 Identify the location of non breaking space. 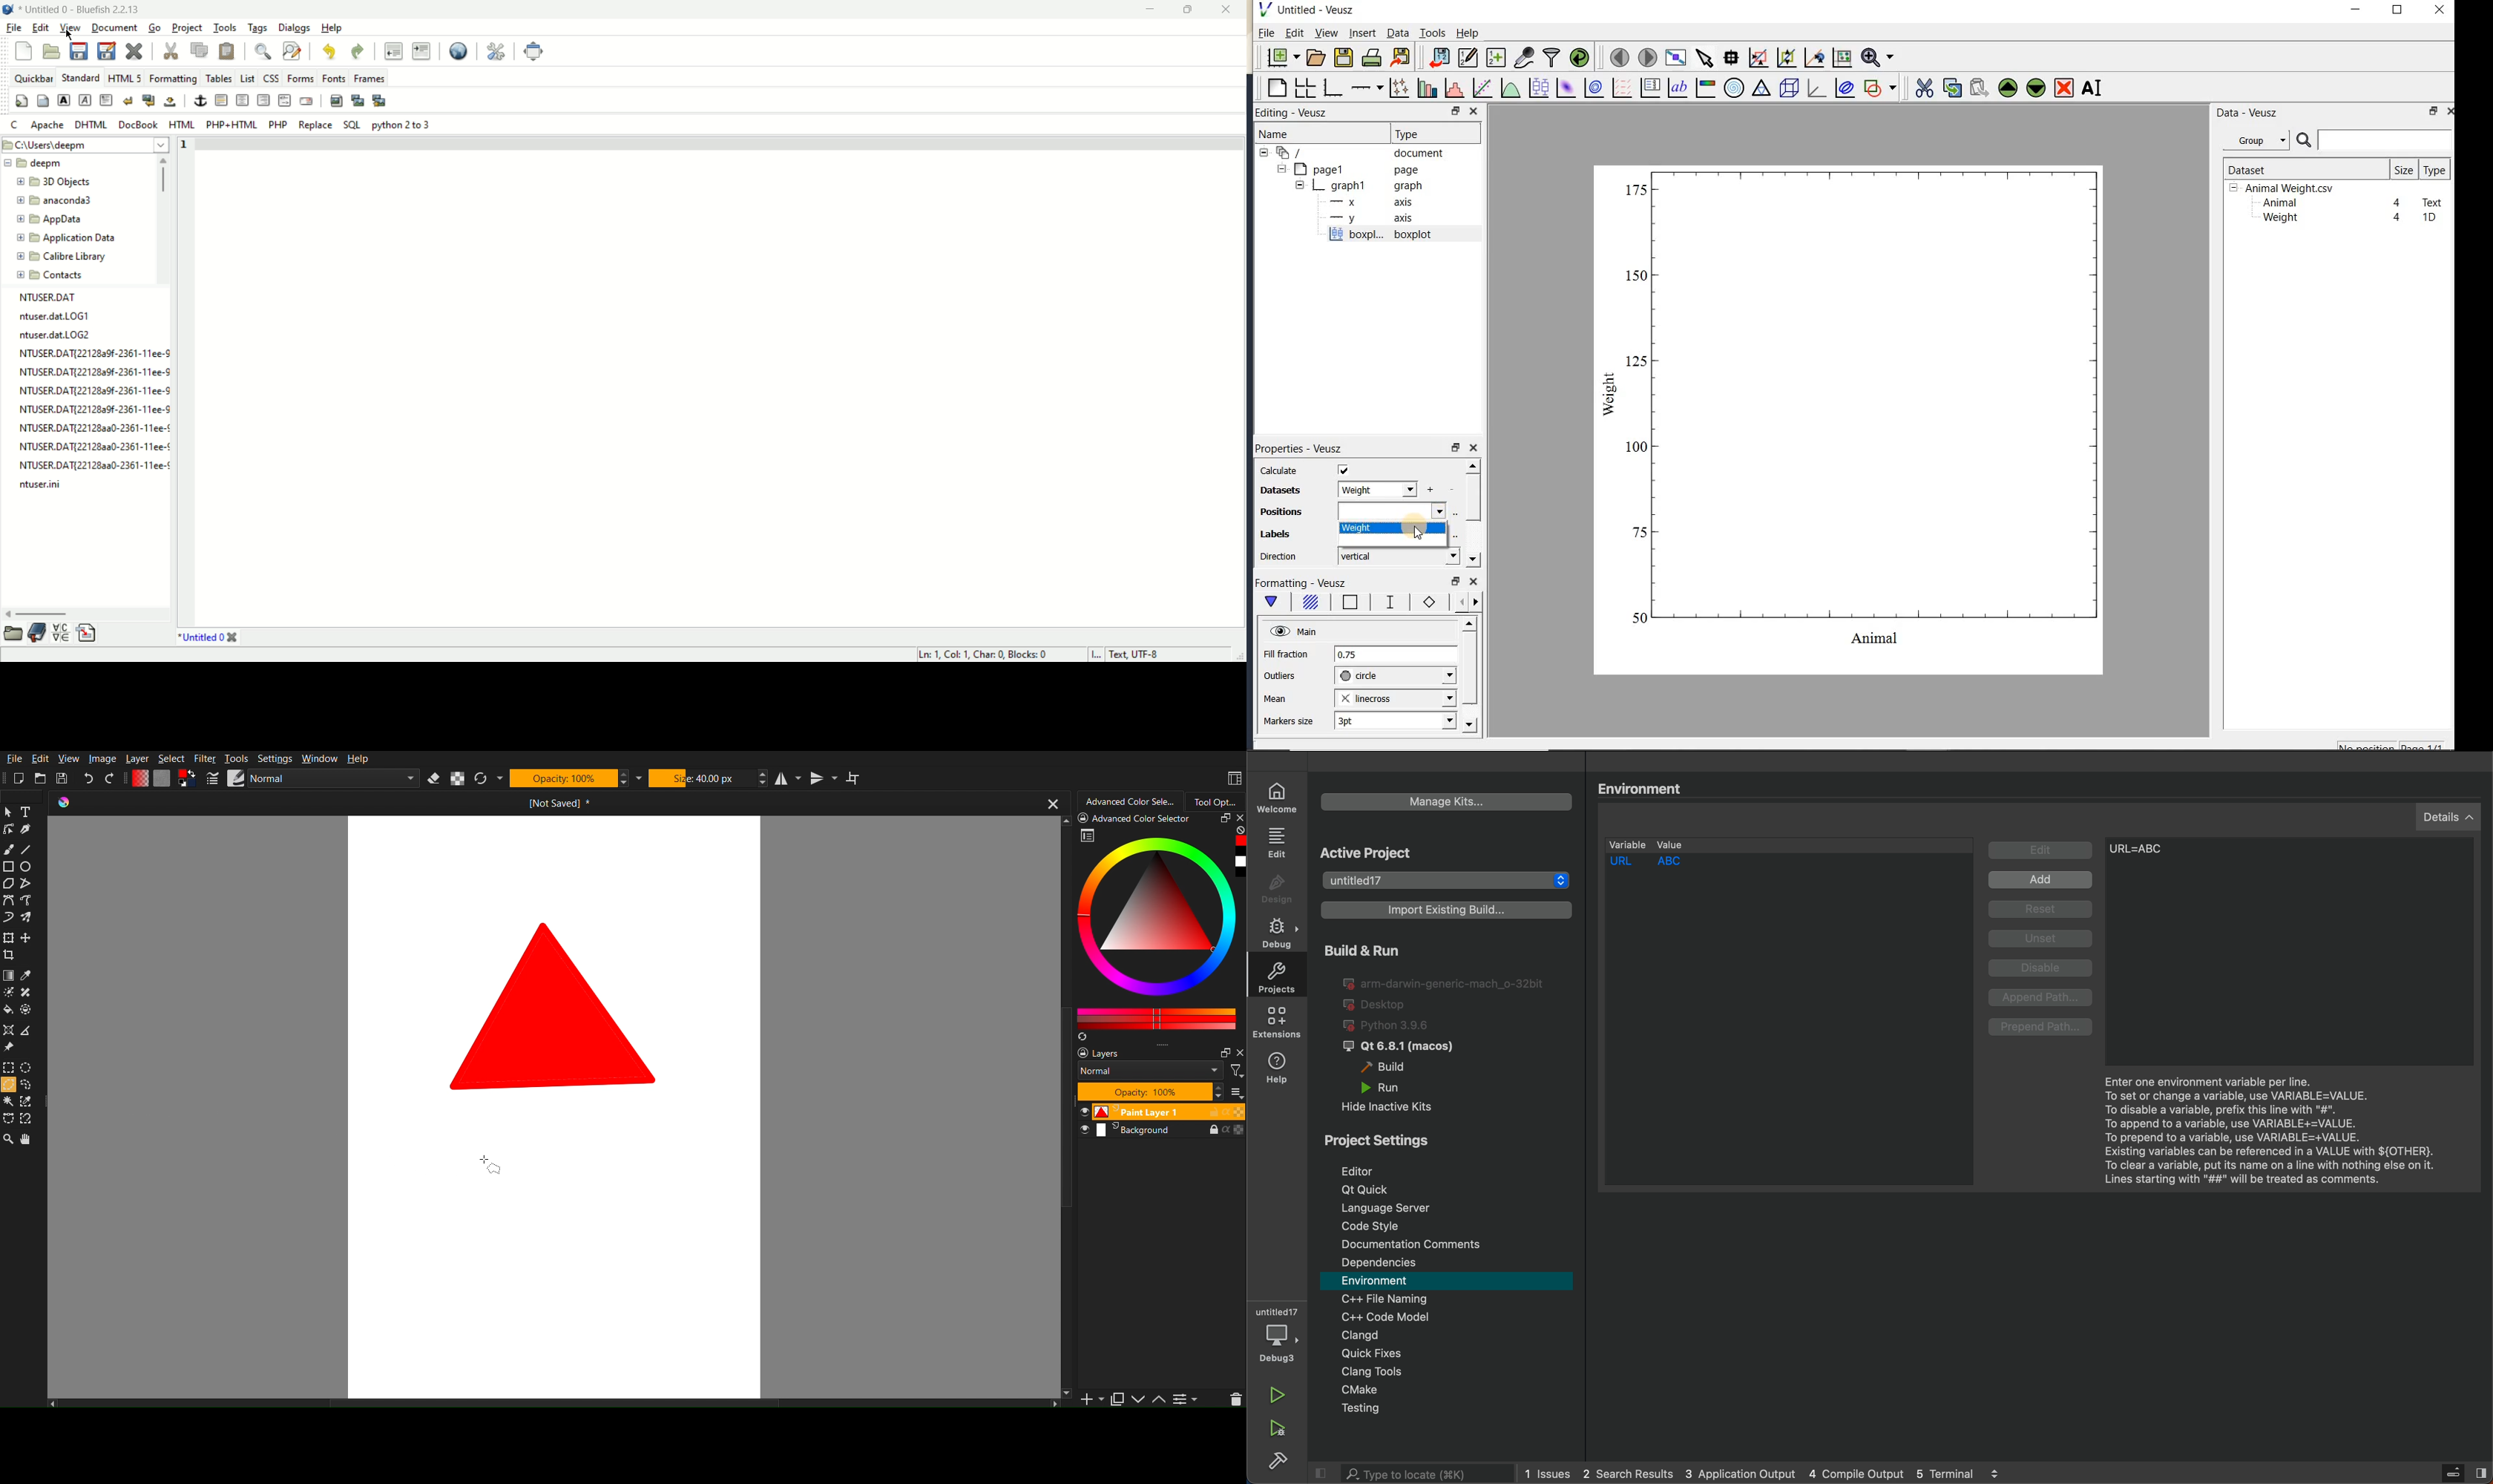
(169, 101).